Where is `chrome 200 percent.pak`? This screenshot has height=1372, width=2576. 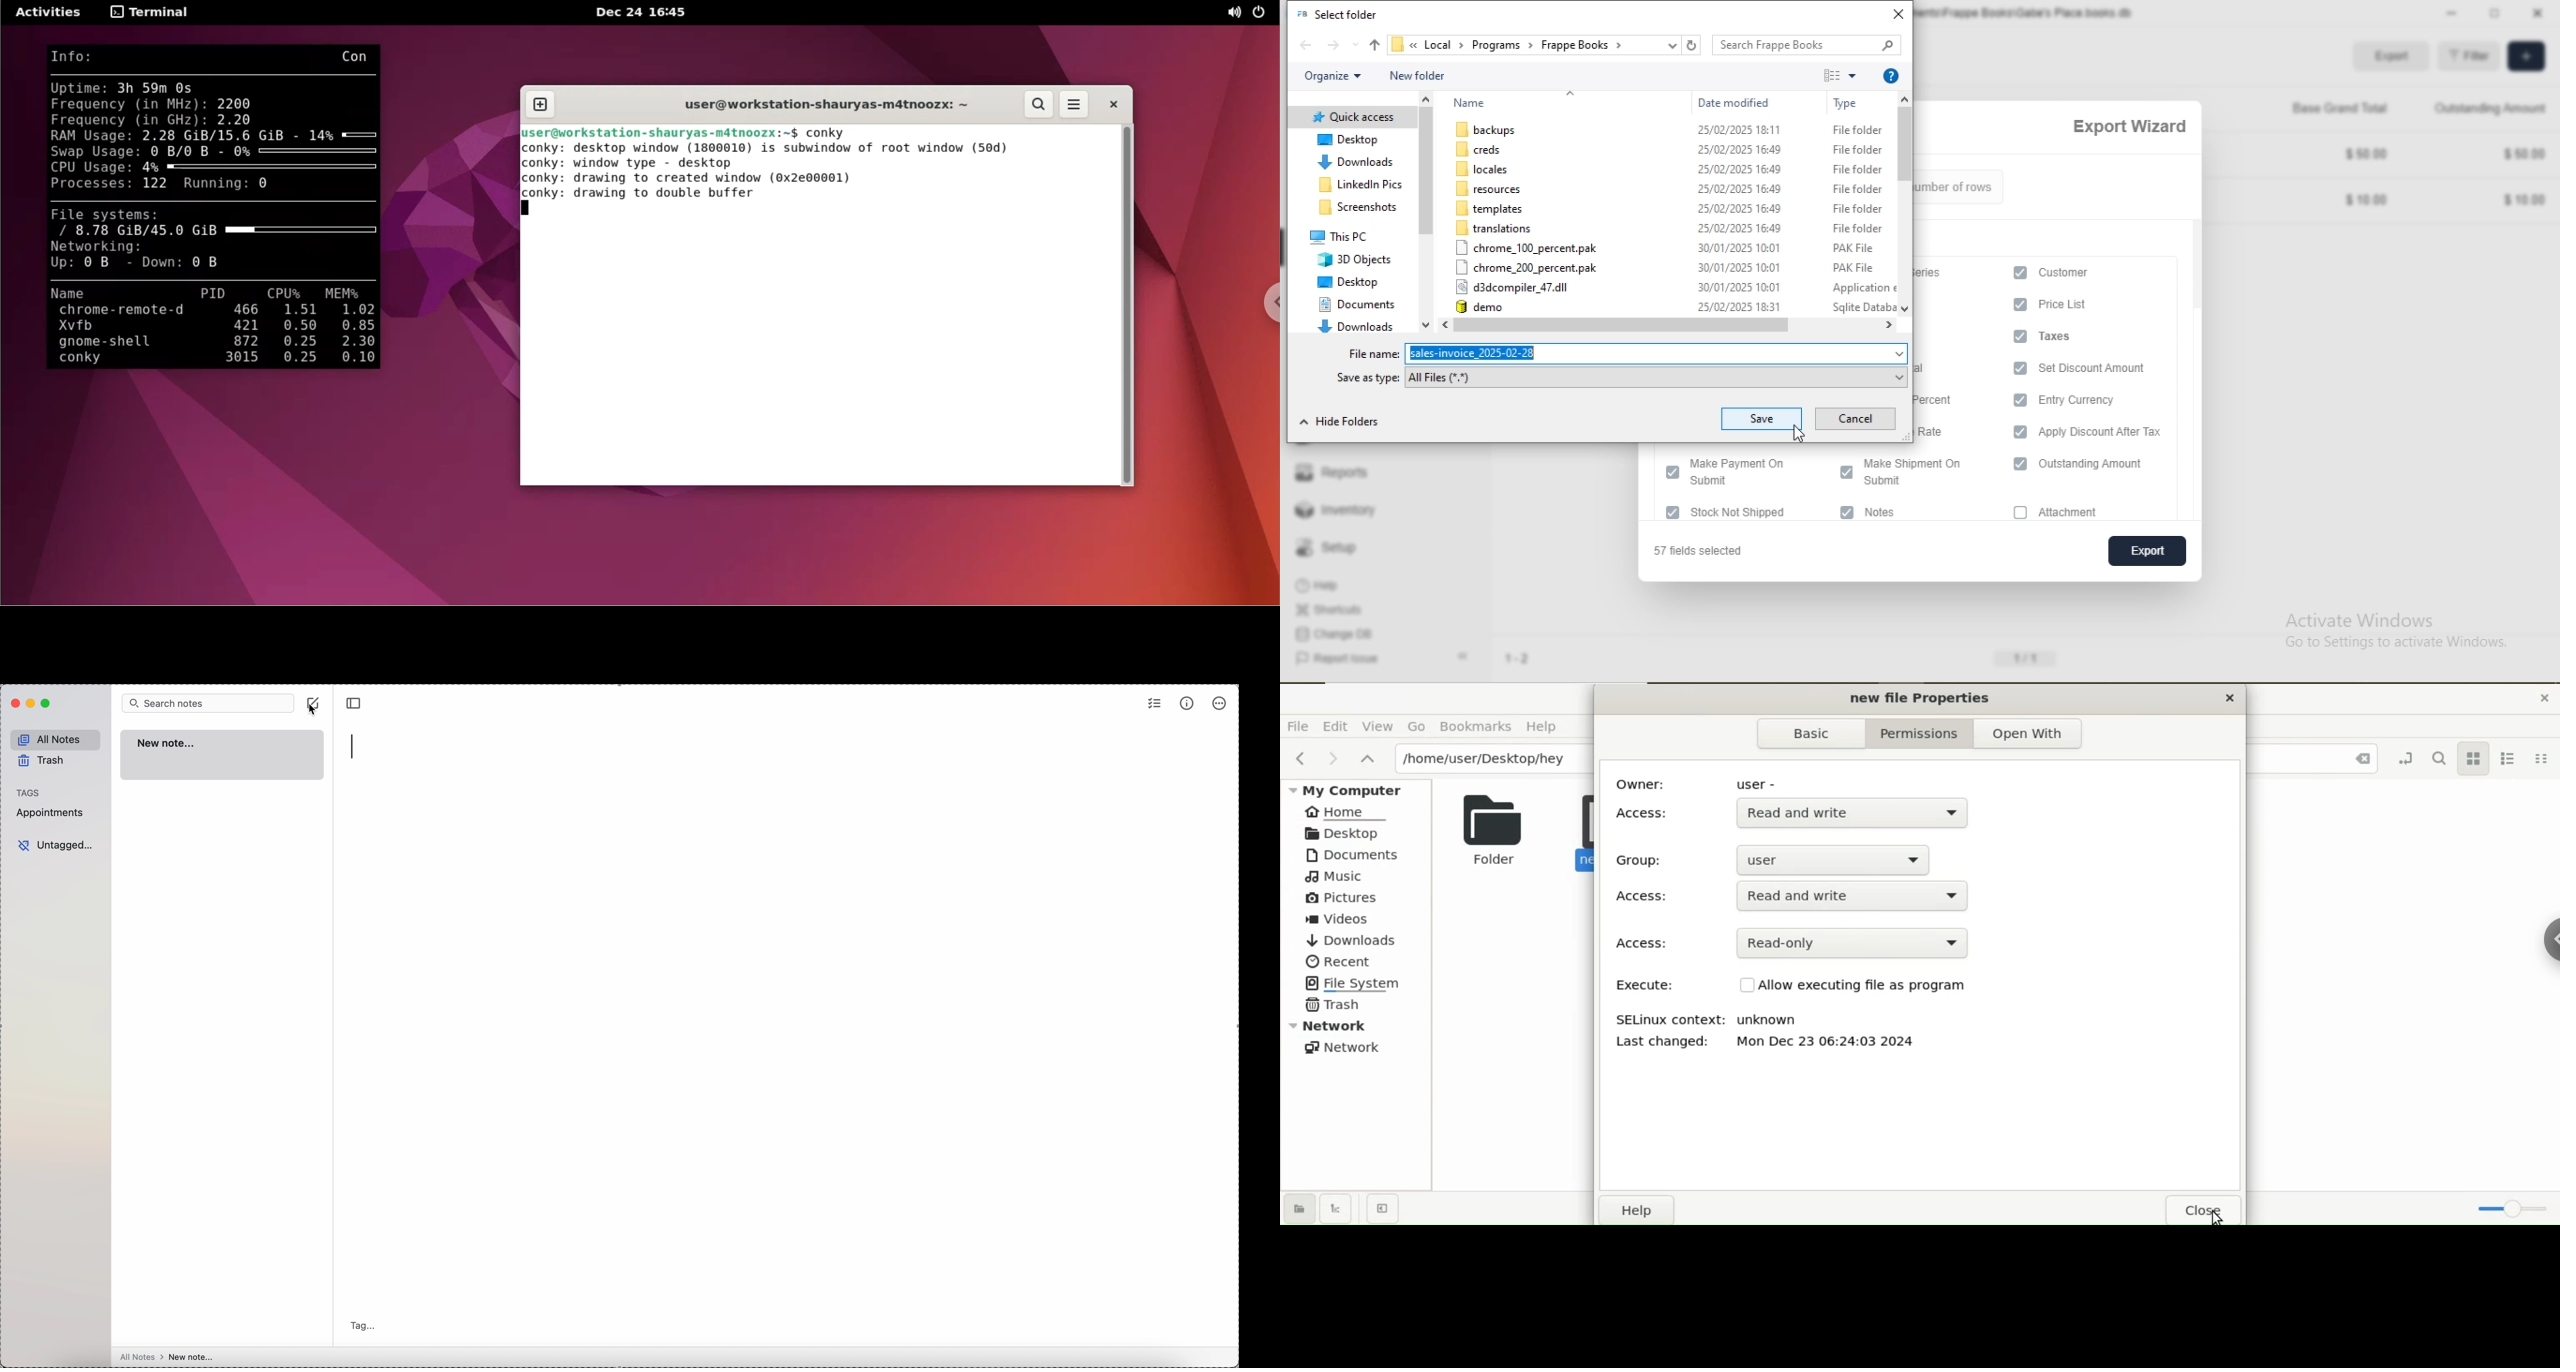 chrome 200 percent.pak is located at coordinates (1528, 267).